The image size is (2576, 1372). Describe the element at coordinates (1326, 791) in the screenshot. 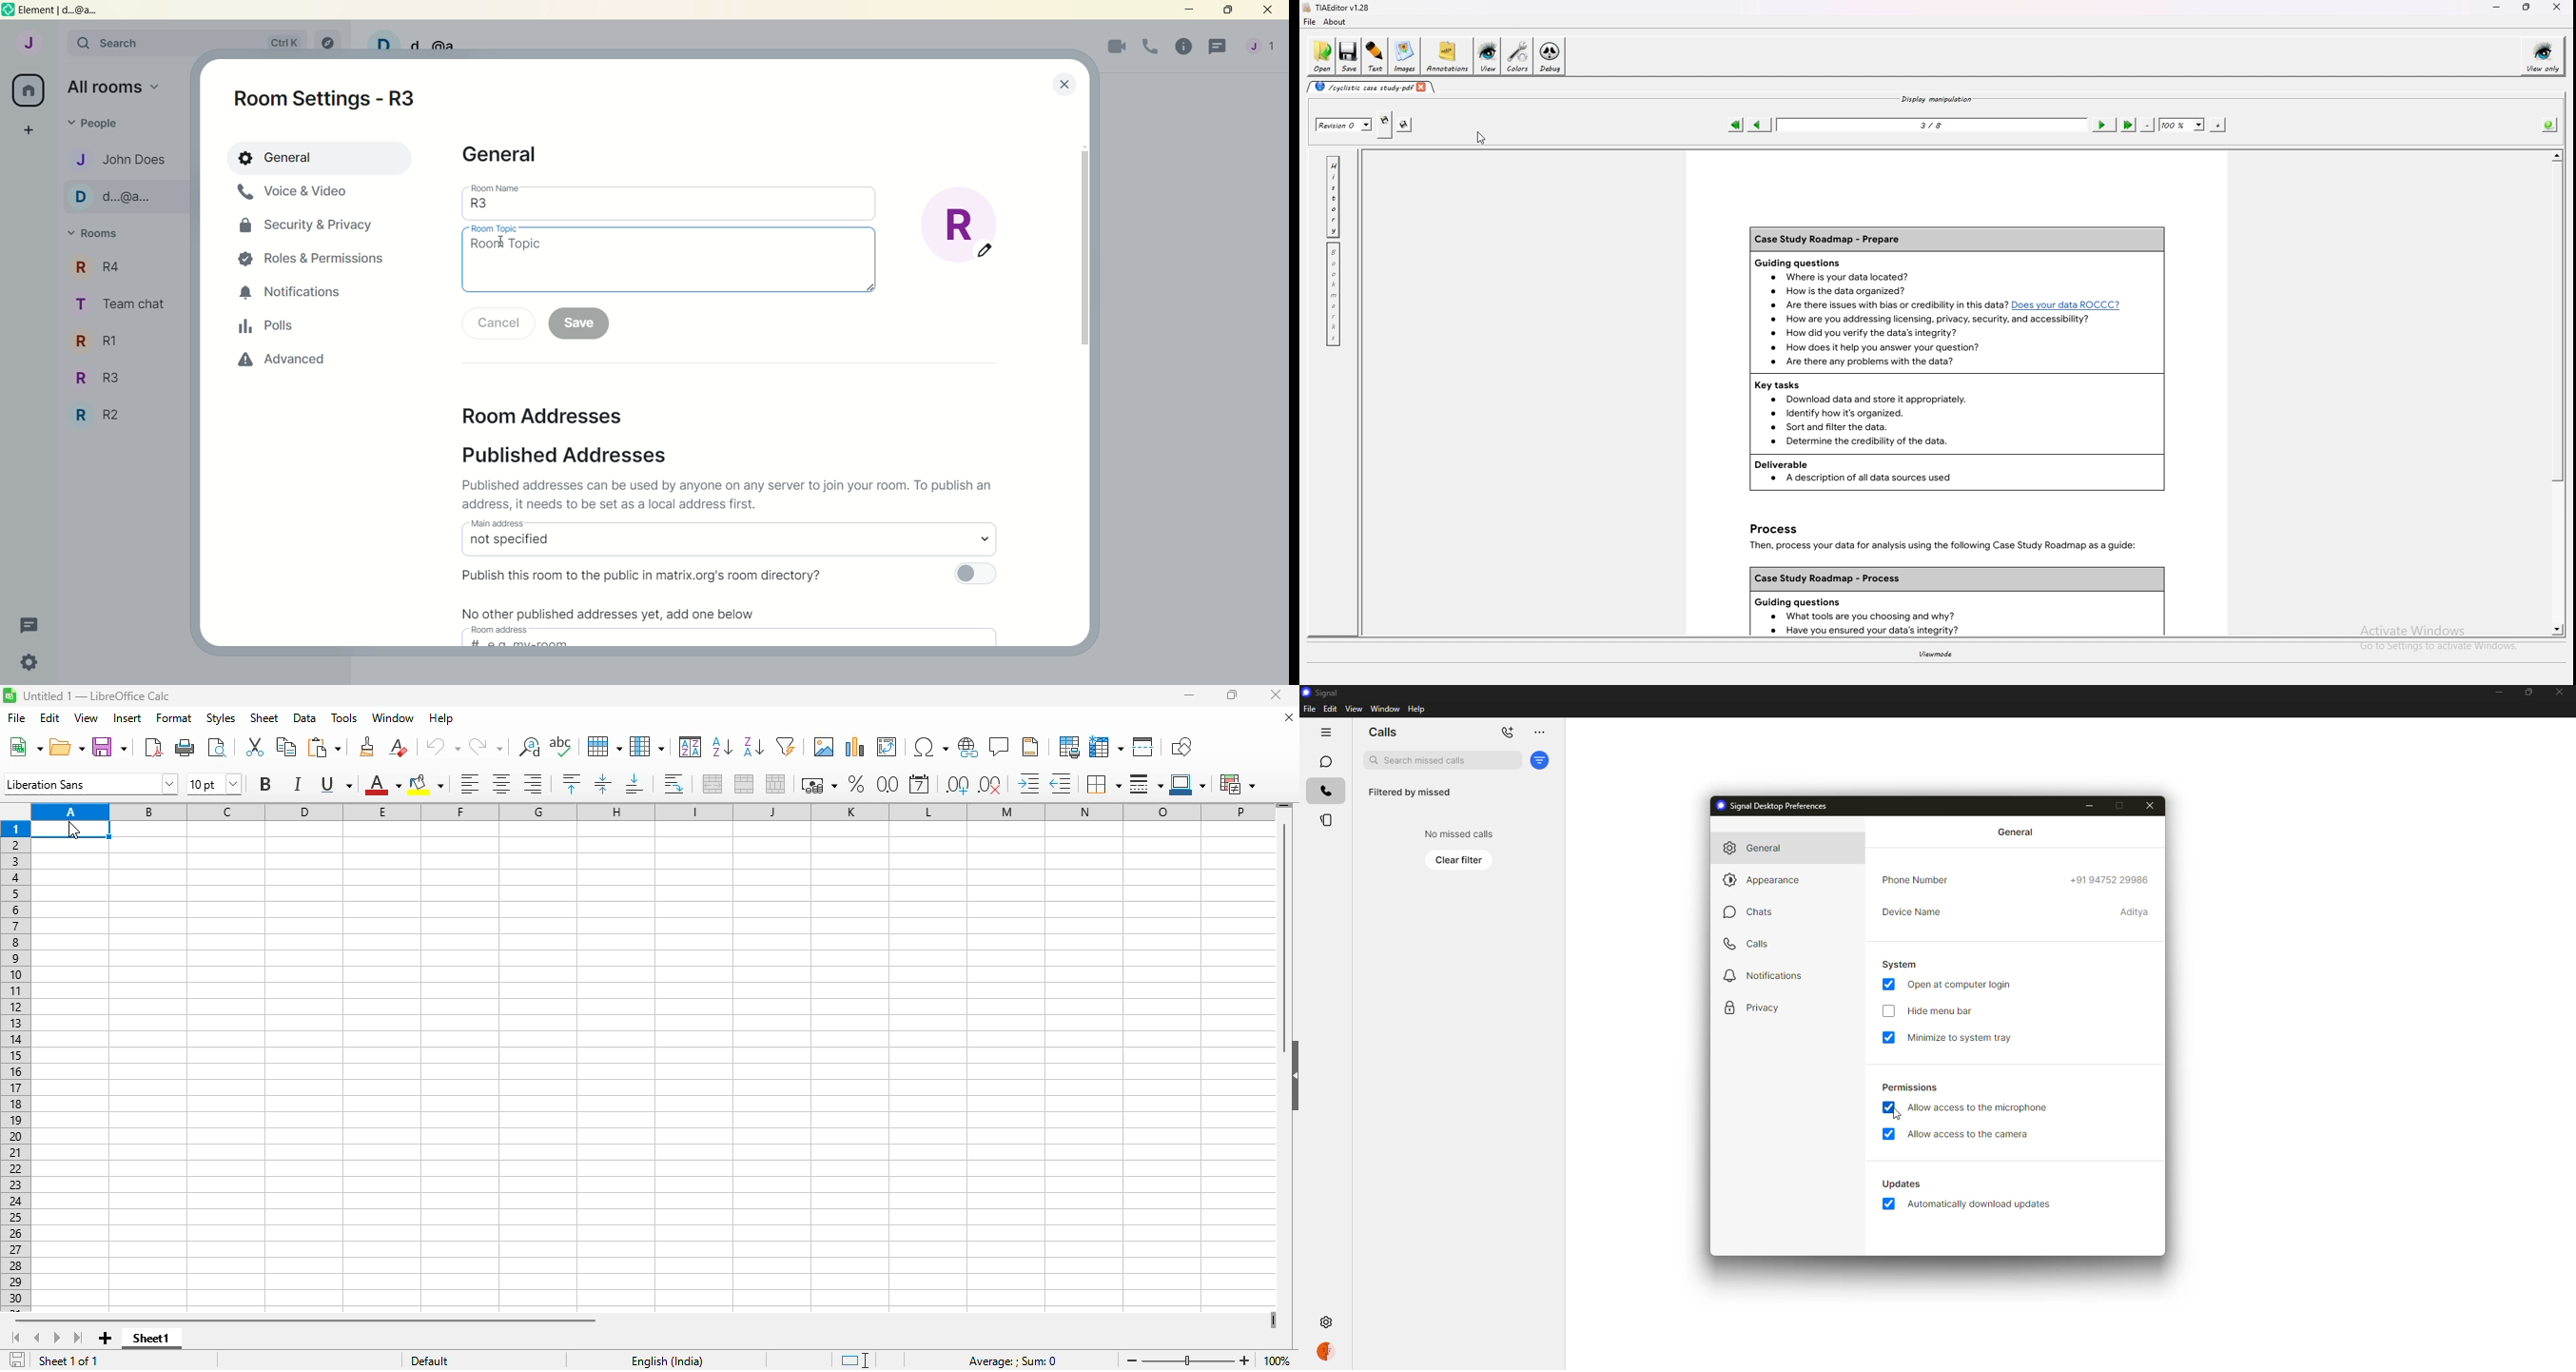

I see `calls` at that location.